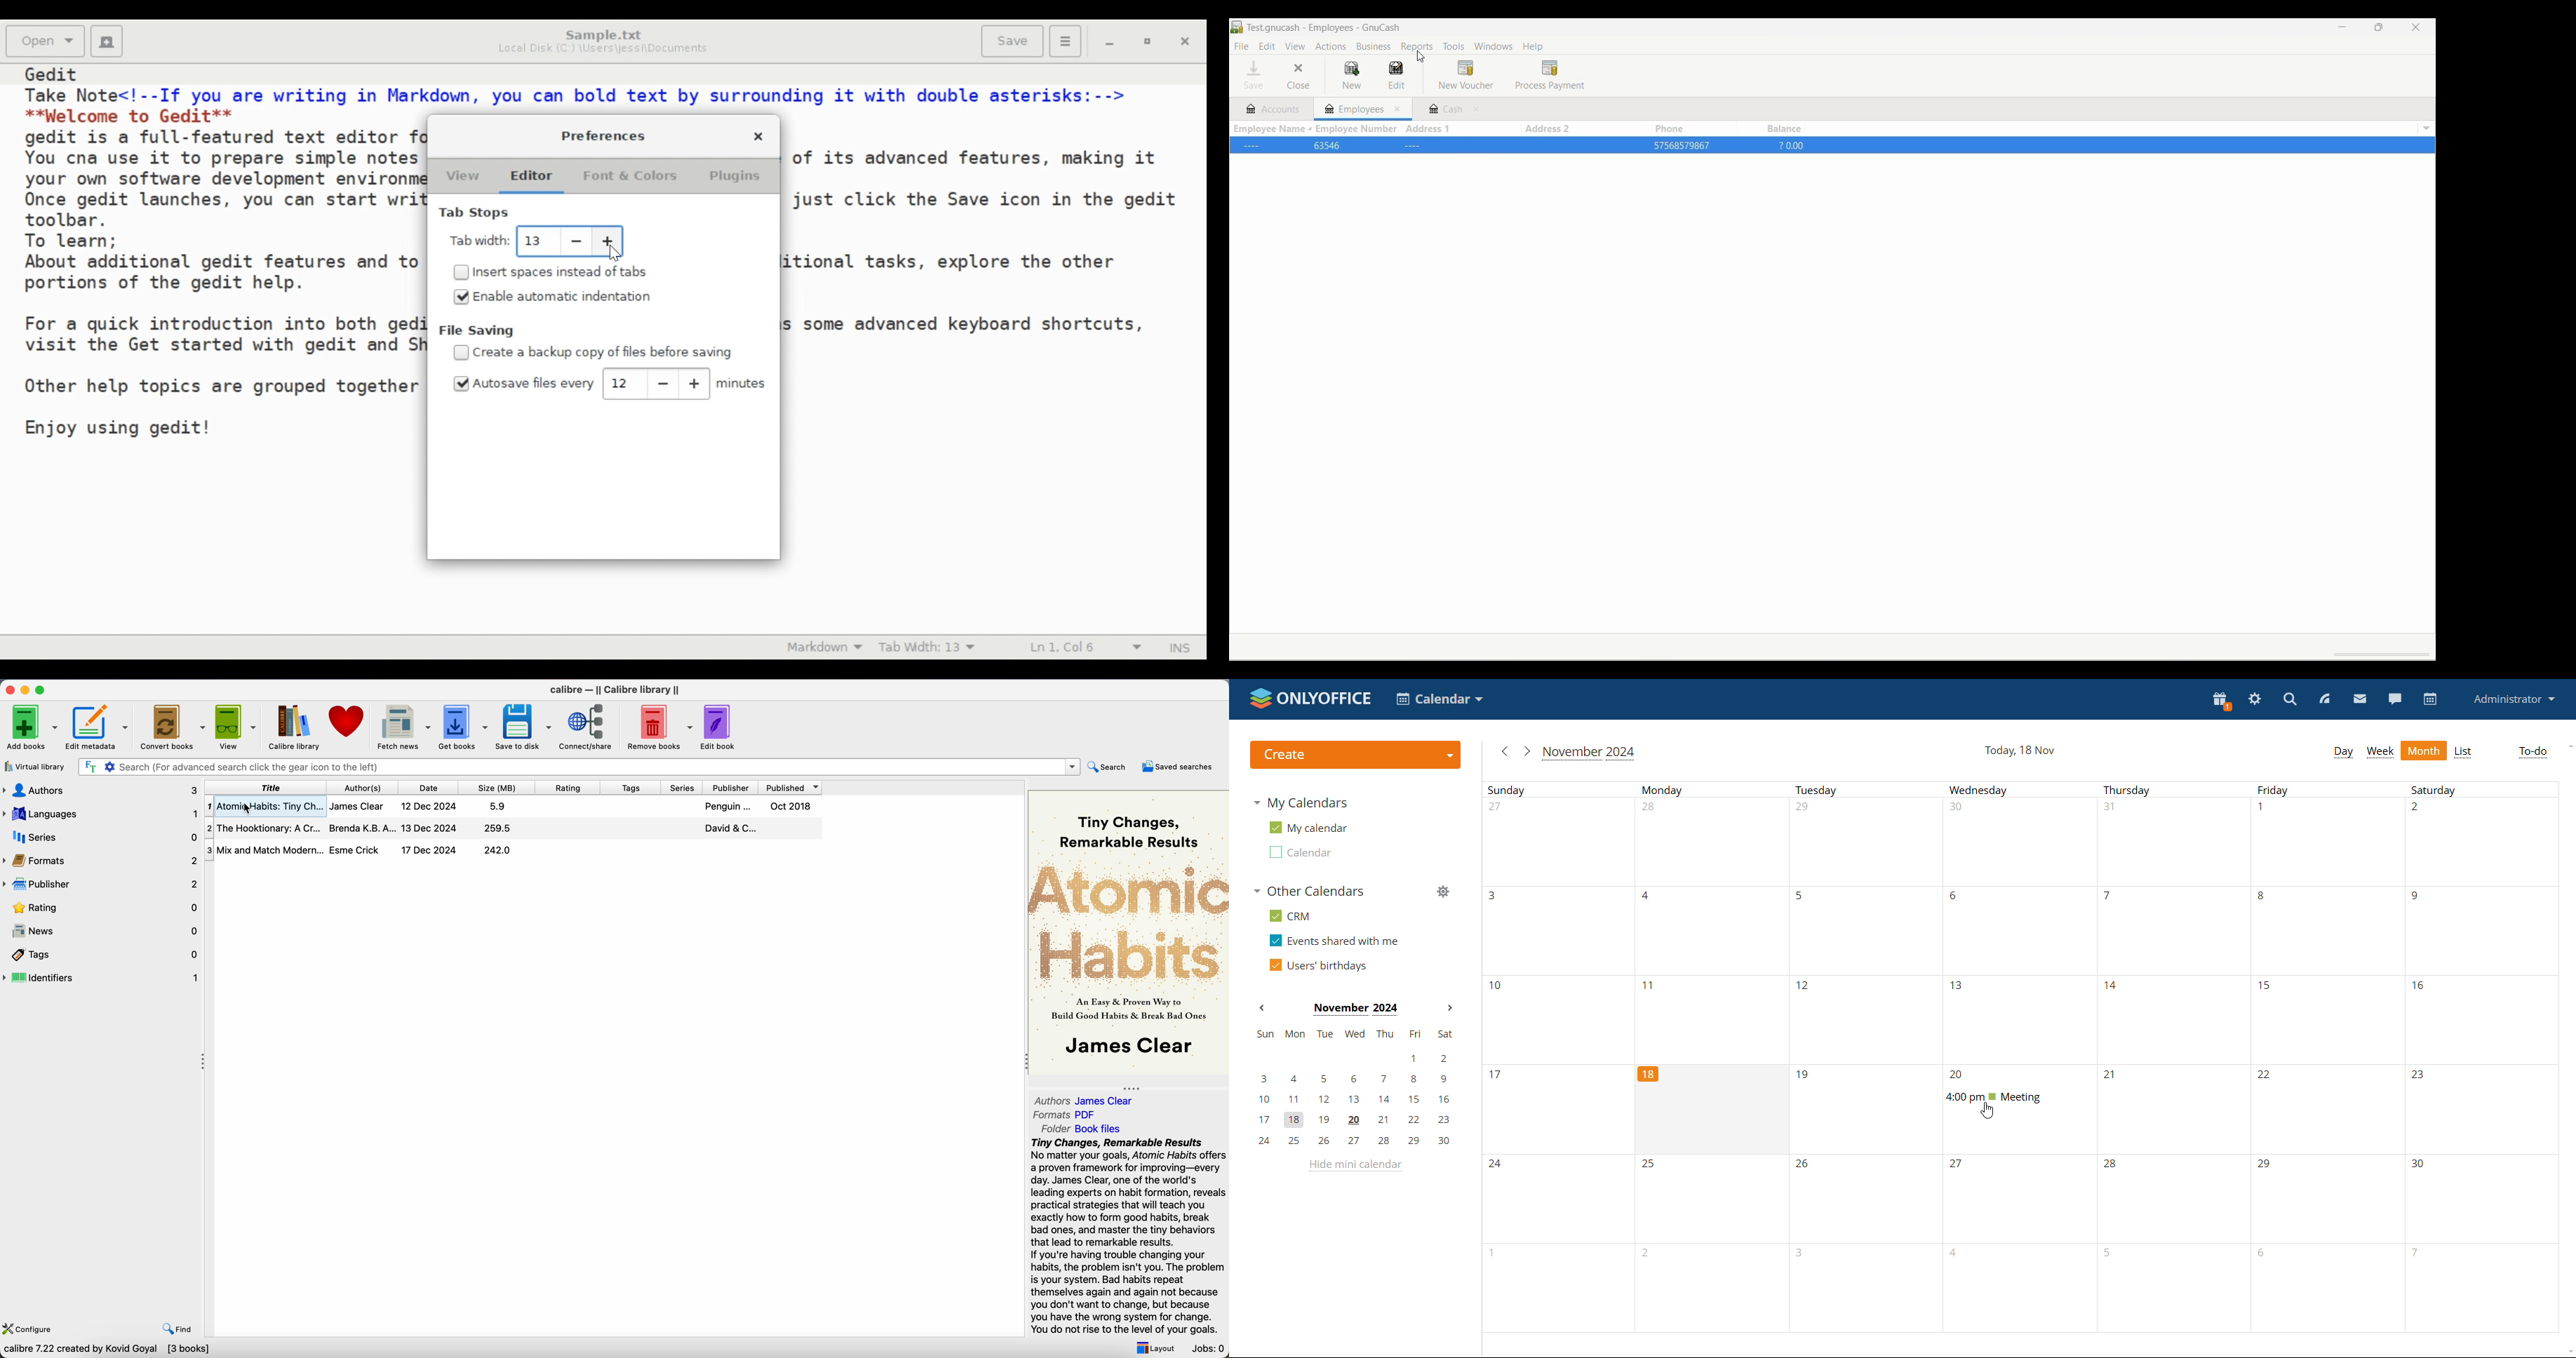 This screenshot has height=1372, width=2576. Describe the element at coordinates (790, 807) in the screenshot. I see `Oct 2018` at that location.